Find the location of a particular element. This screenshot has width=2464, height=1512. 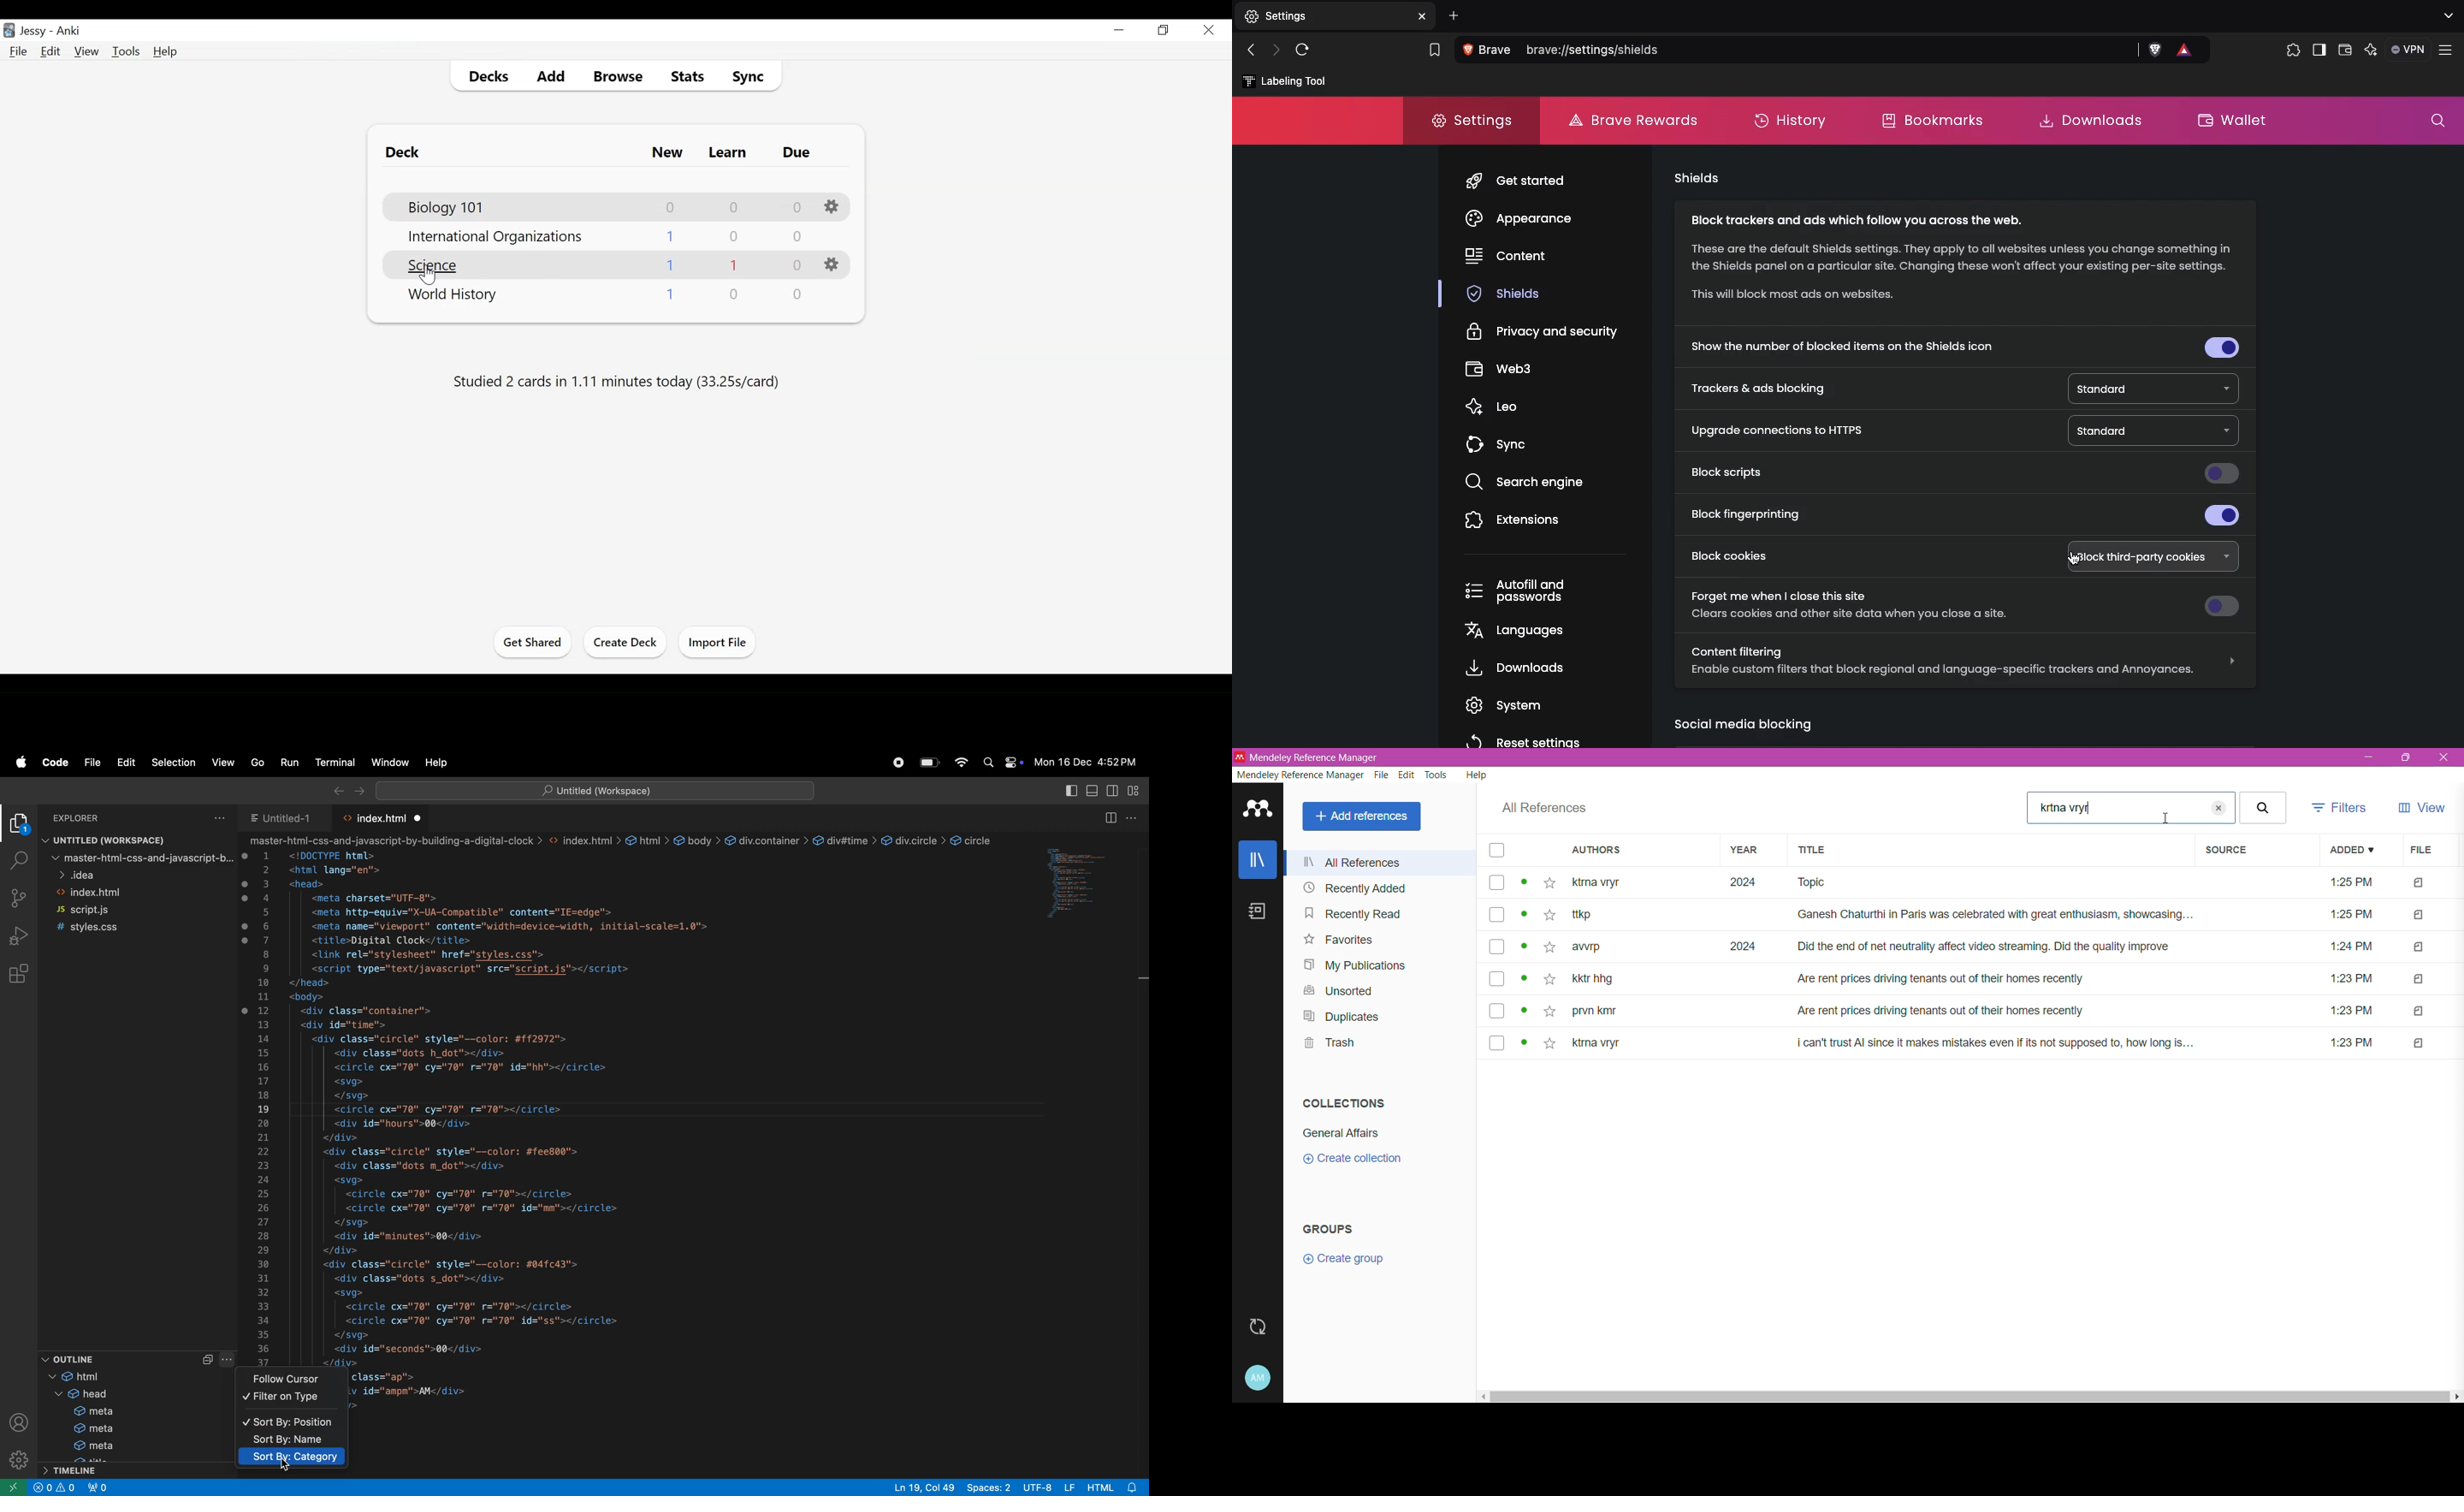

Learn Cards is located at coordinates (728, 153).